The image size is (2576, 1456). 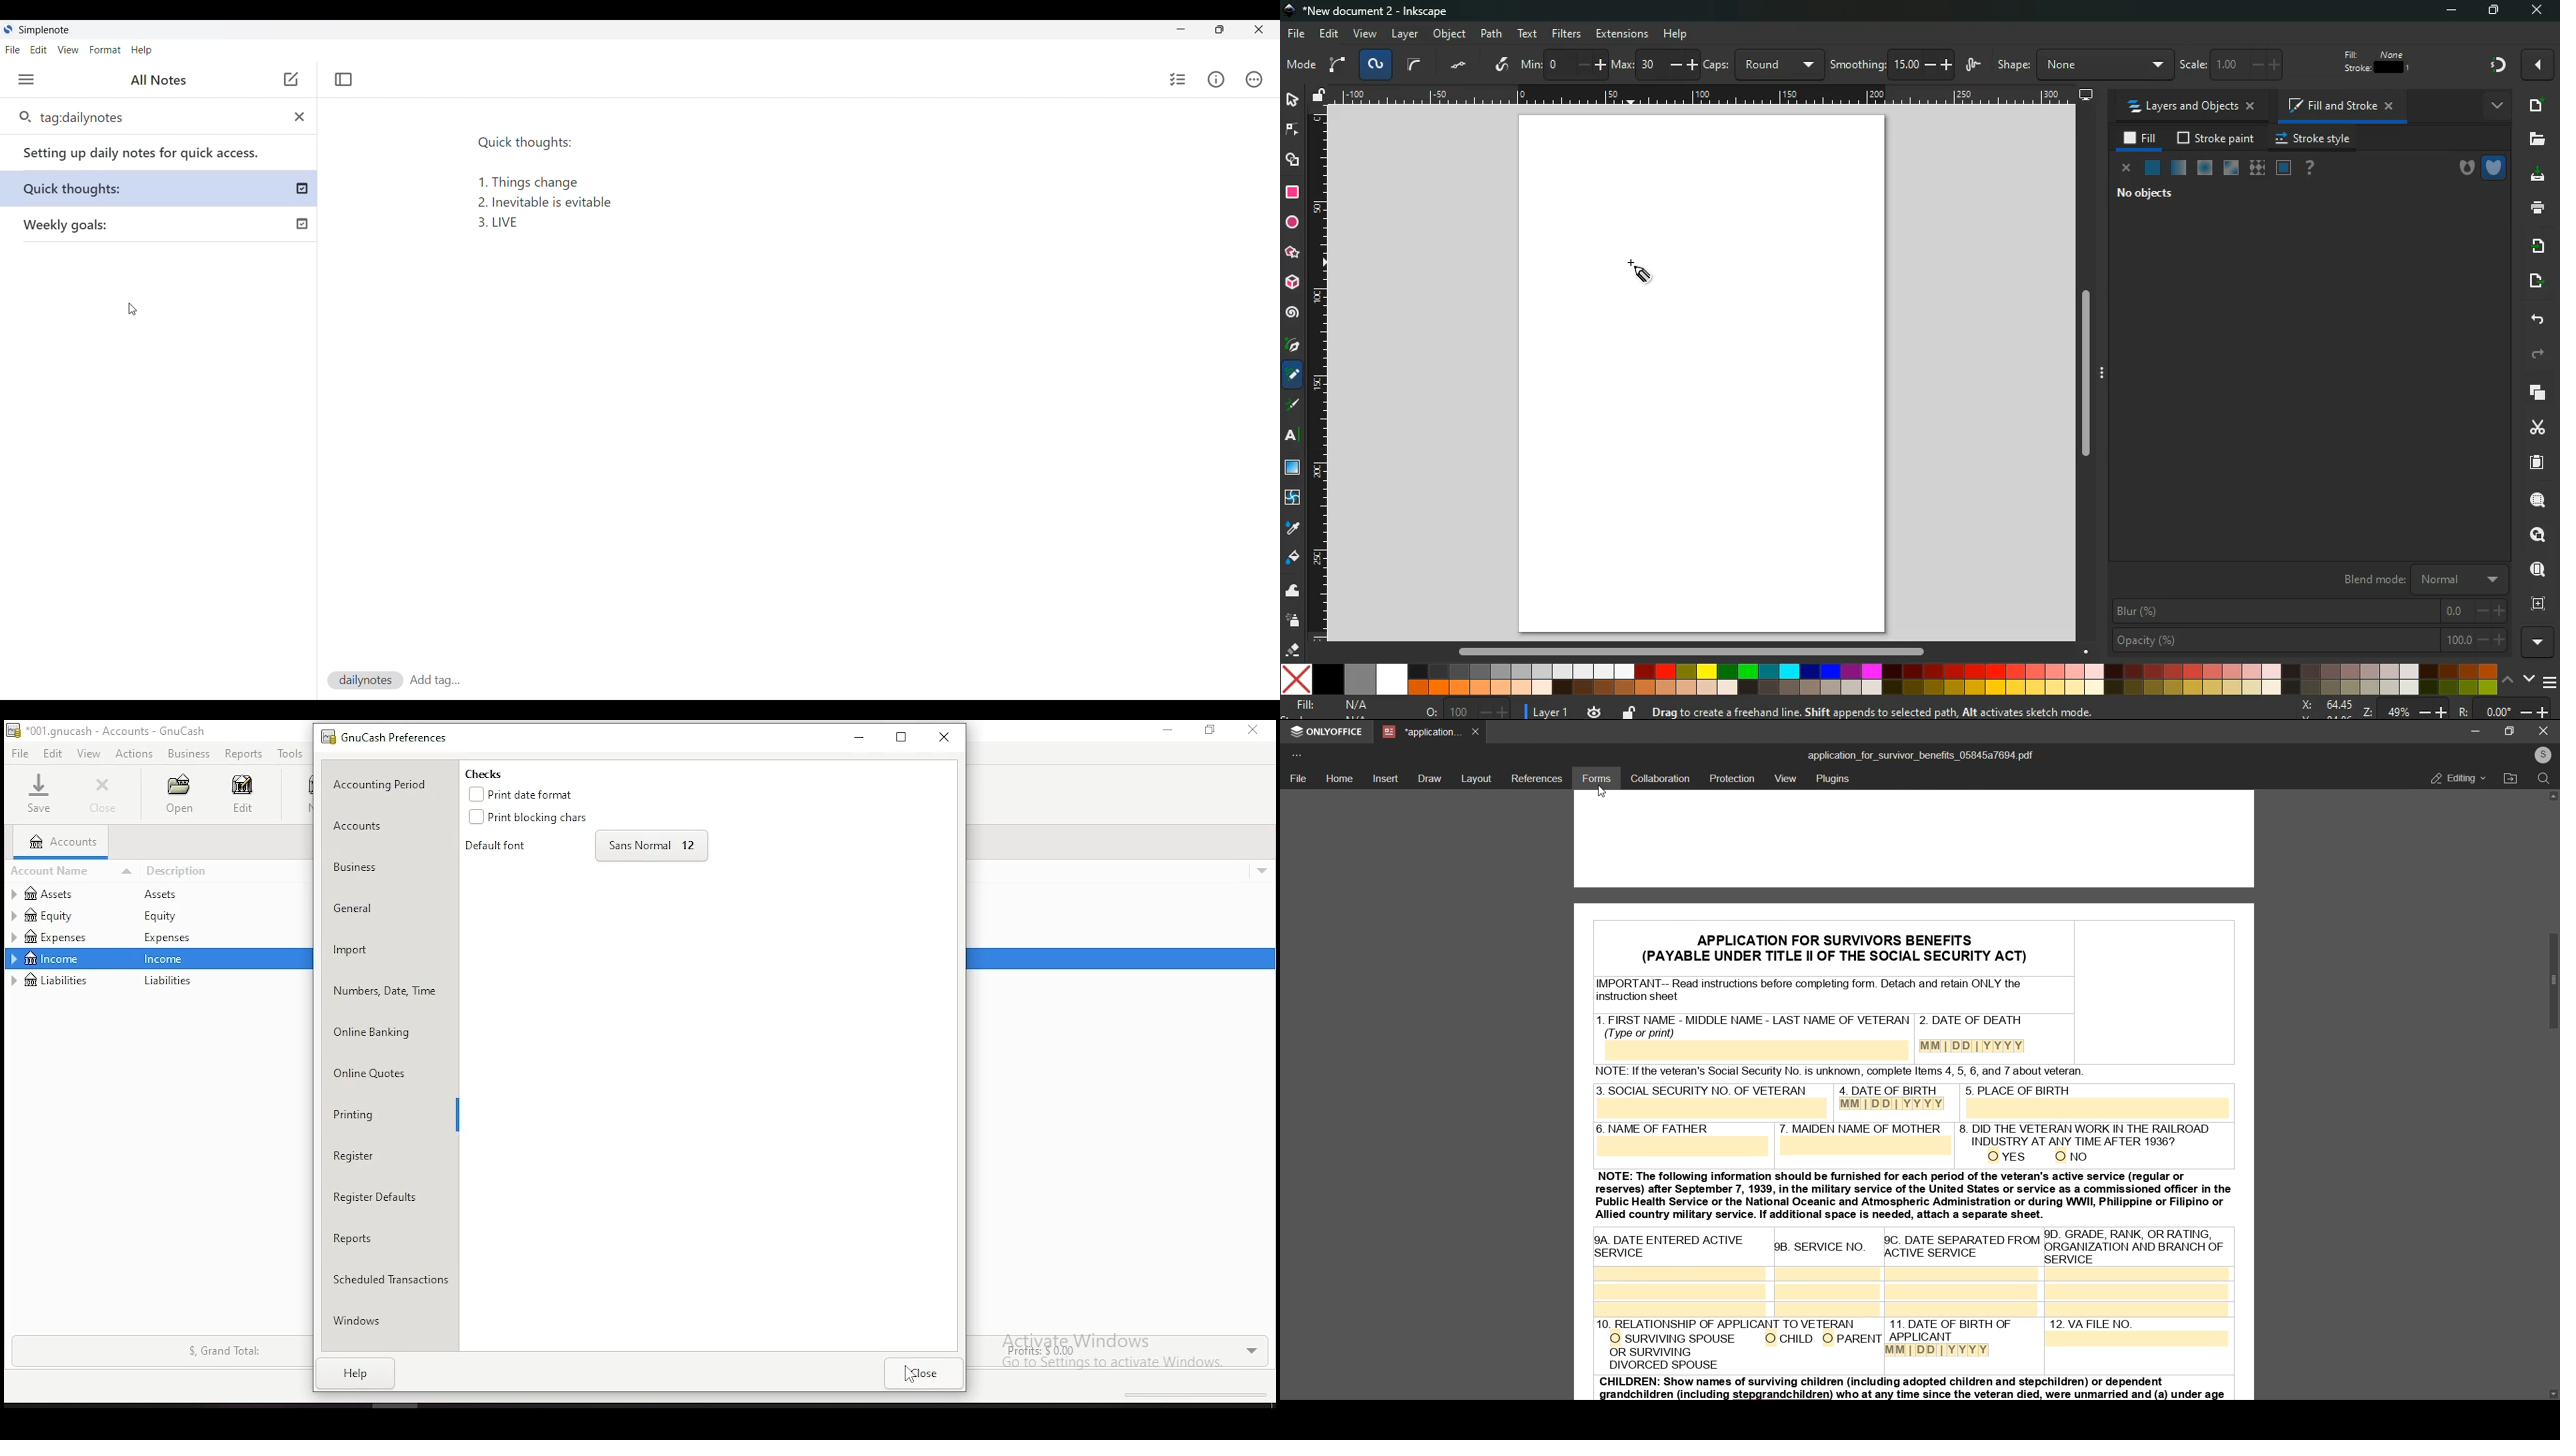 What do you see at coordinates (300, 221) in the screenshot?
I see `Check icon indicating published notes` at bounding box center [300, 221].